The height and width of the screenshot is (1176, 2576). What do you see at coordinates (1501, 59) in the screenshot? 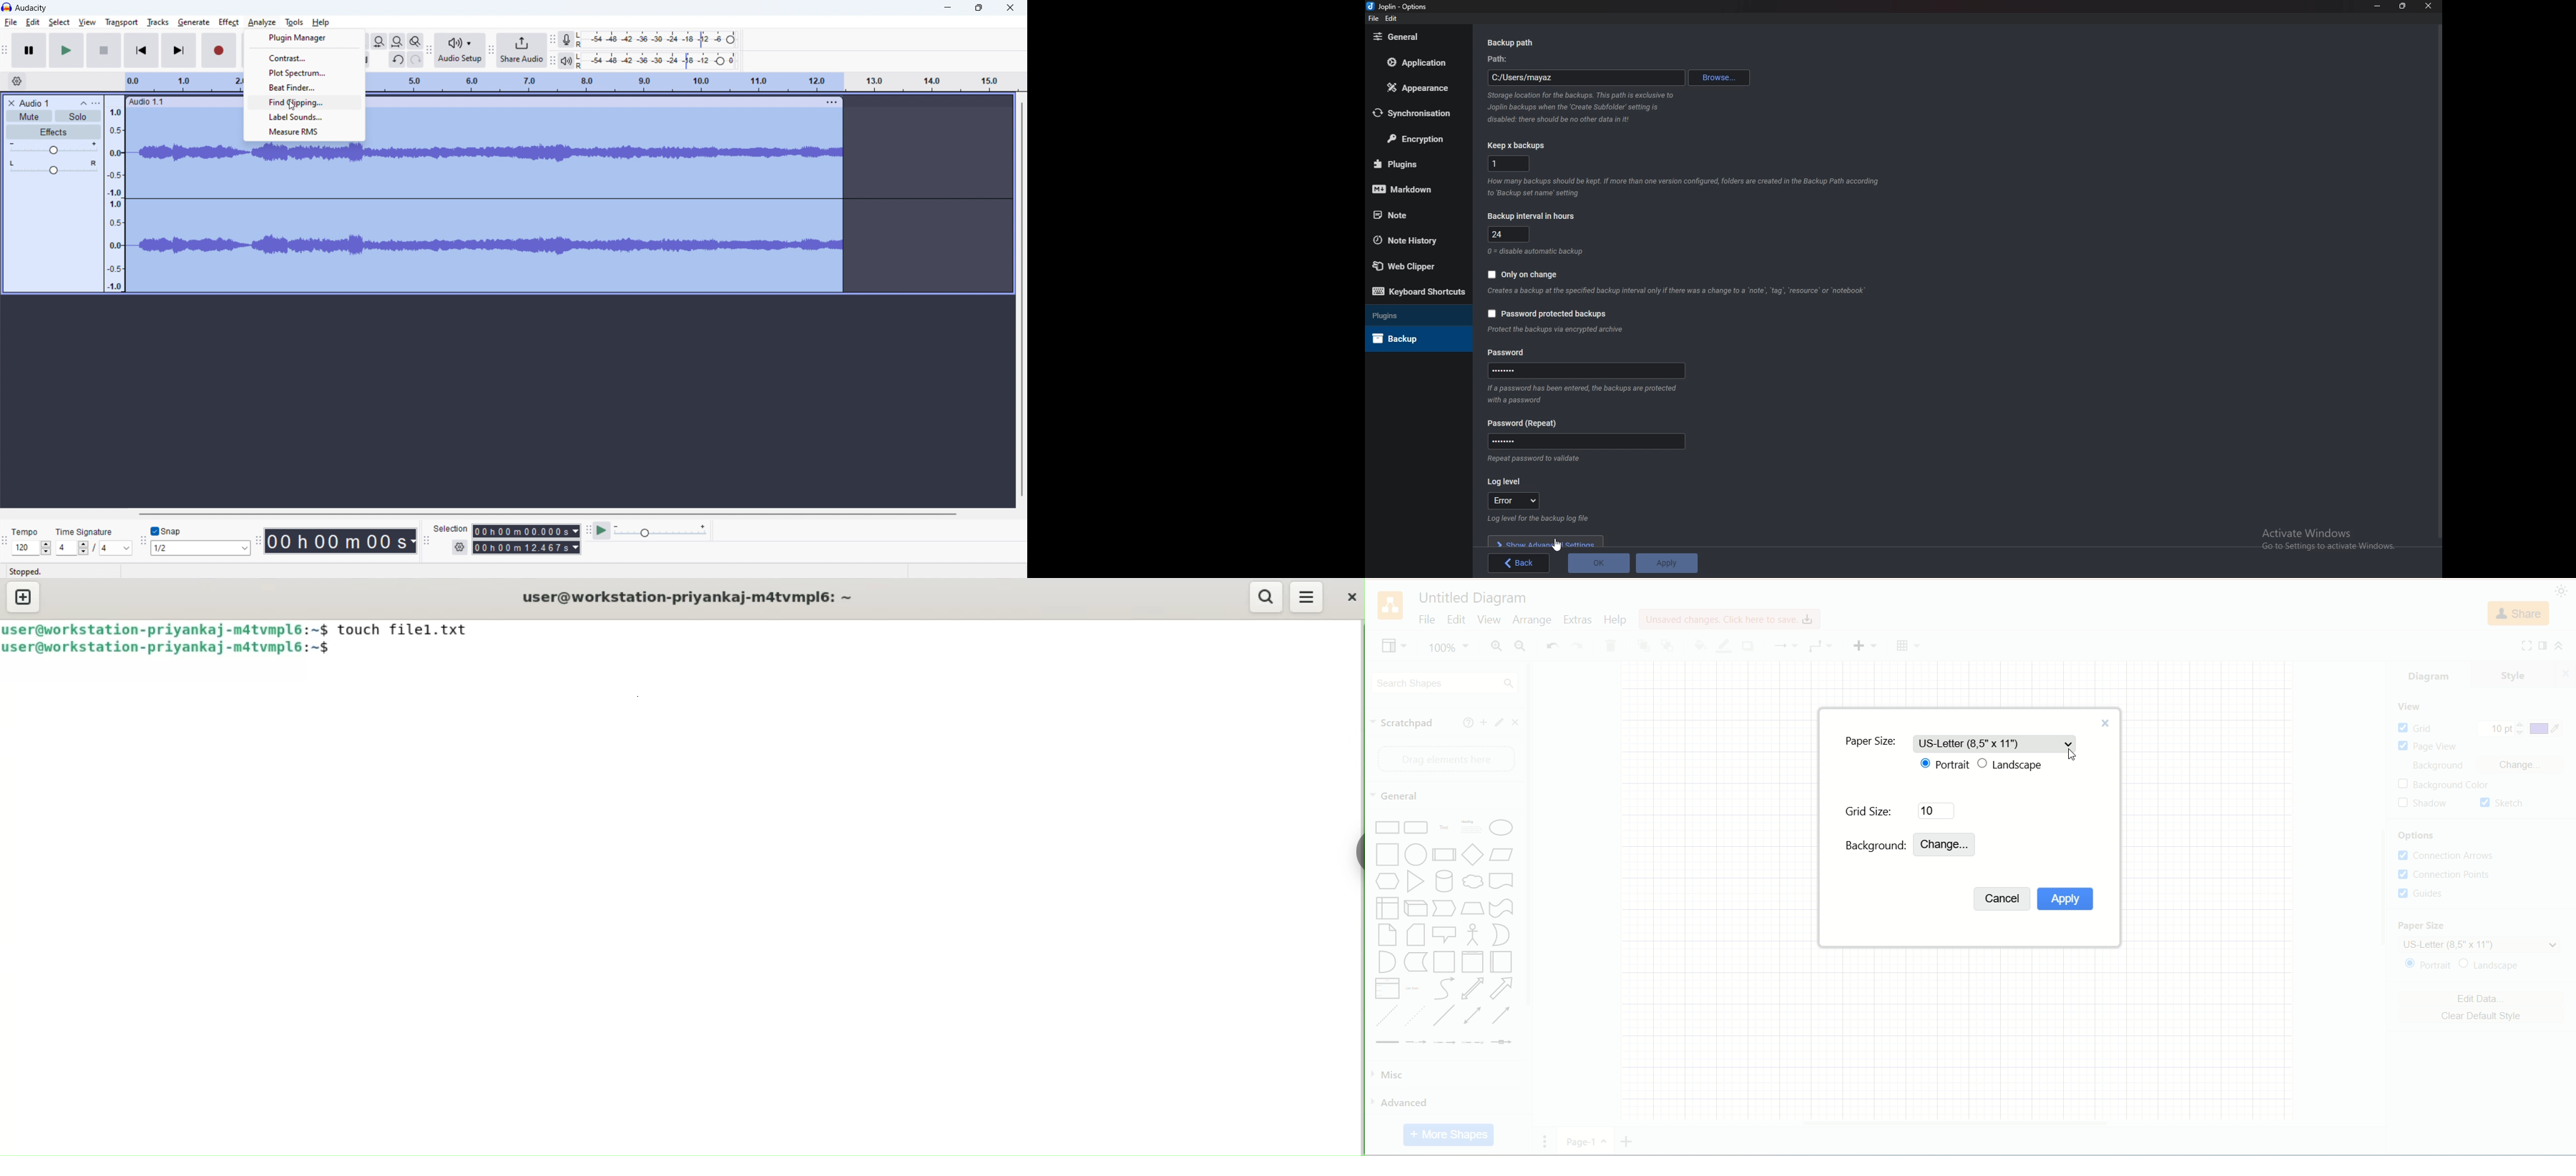
I see `path` at bounding box center [1501, 59].